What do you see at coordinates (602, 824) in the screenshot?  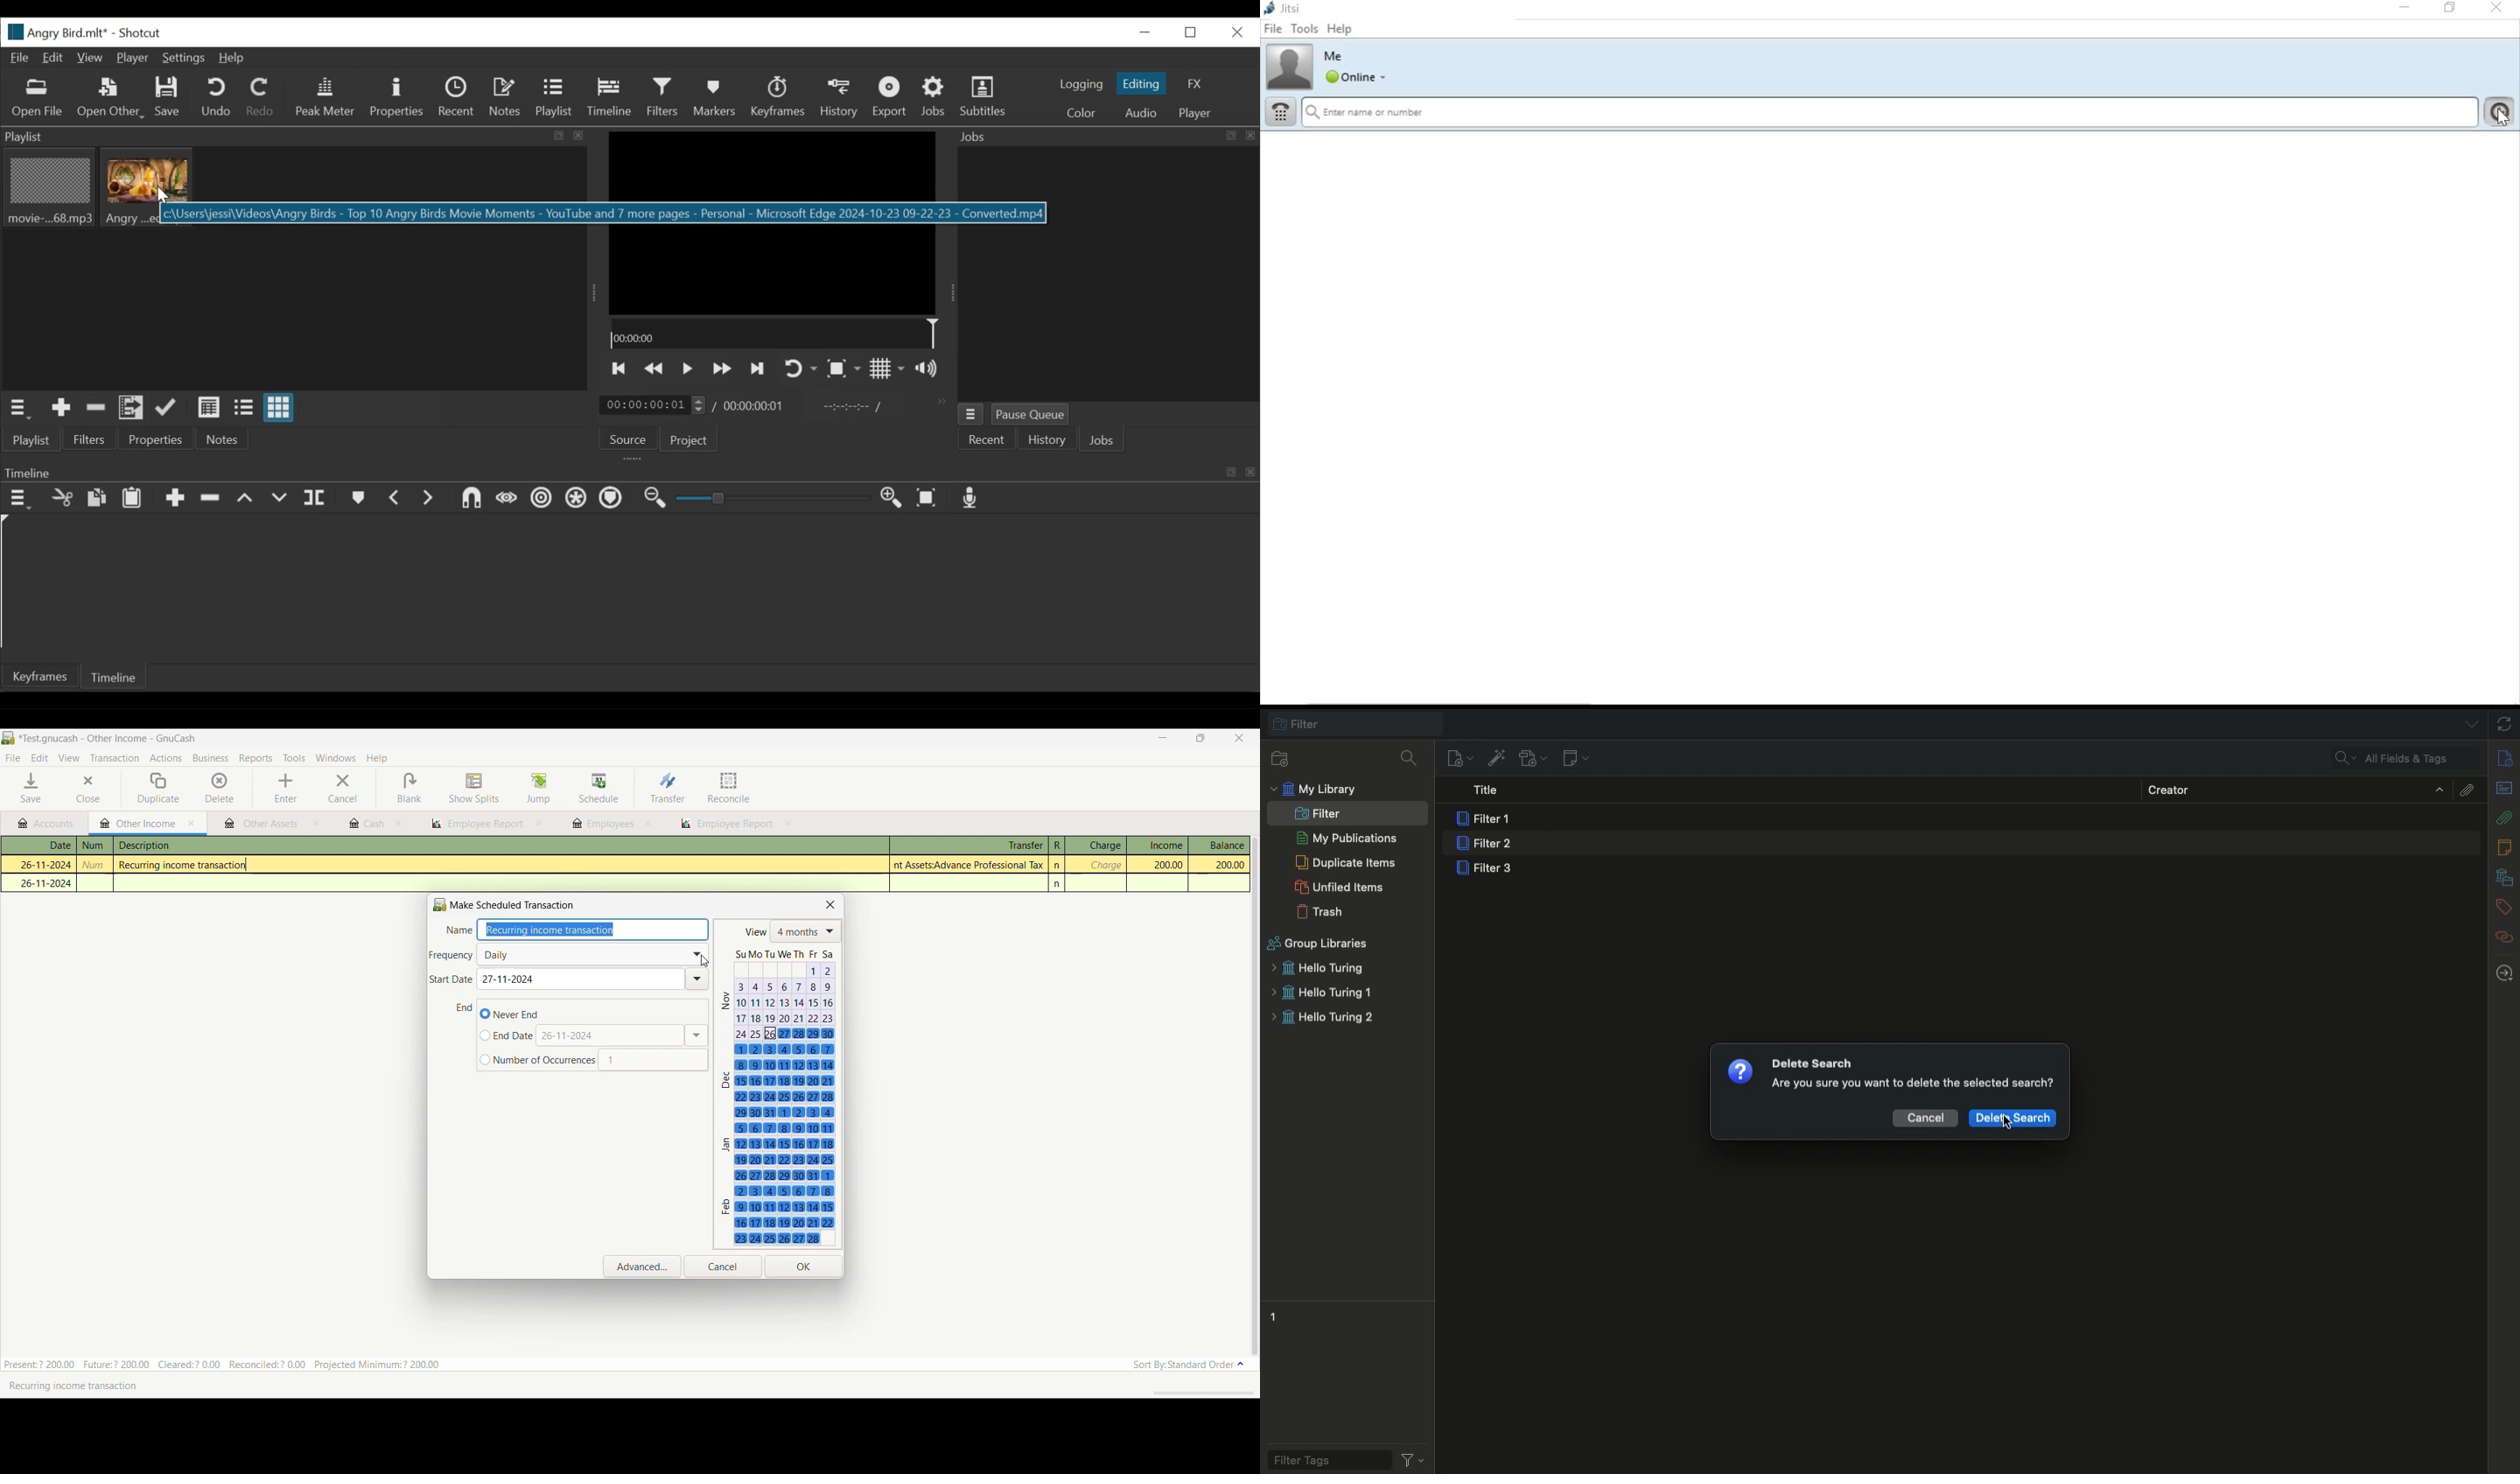 I see `employees` at bounding box center [602, 824].